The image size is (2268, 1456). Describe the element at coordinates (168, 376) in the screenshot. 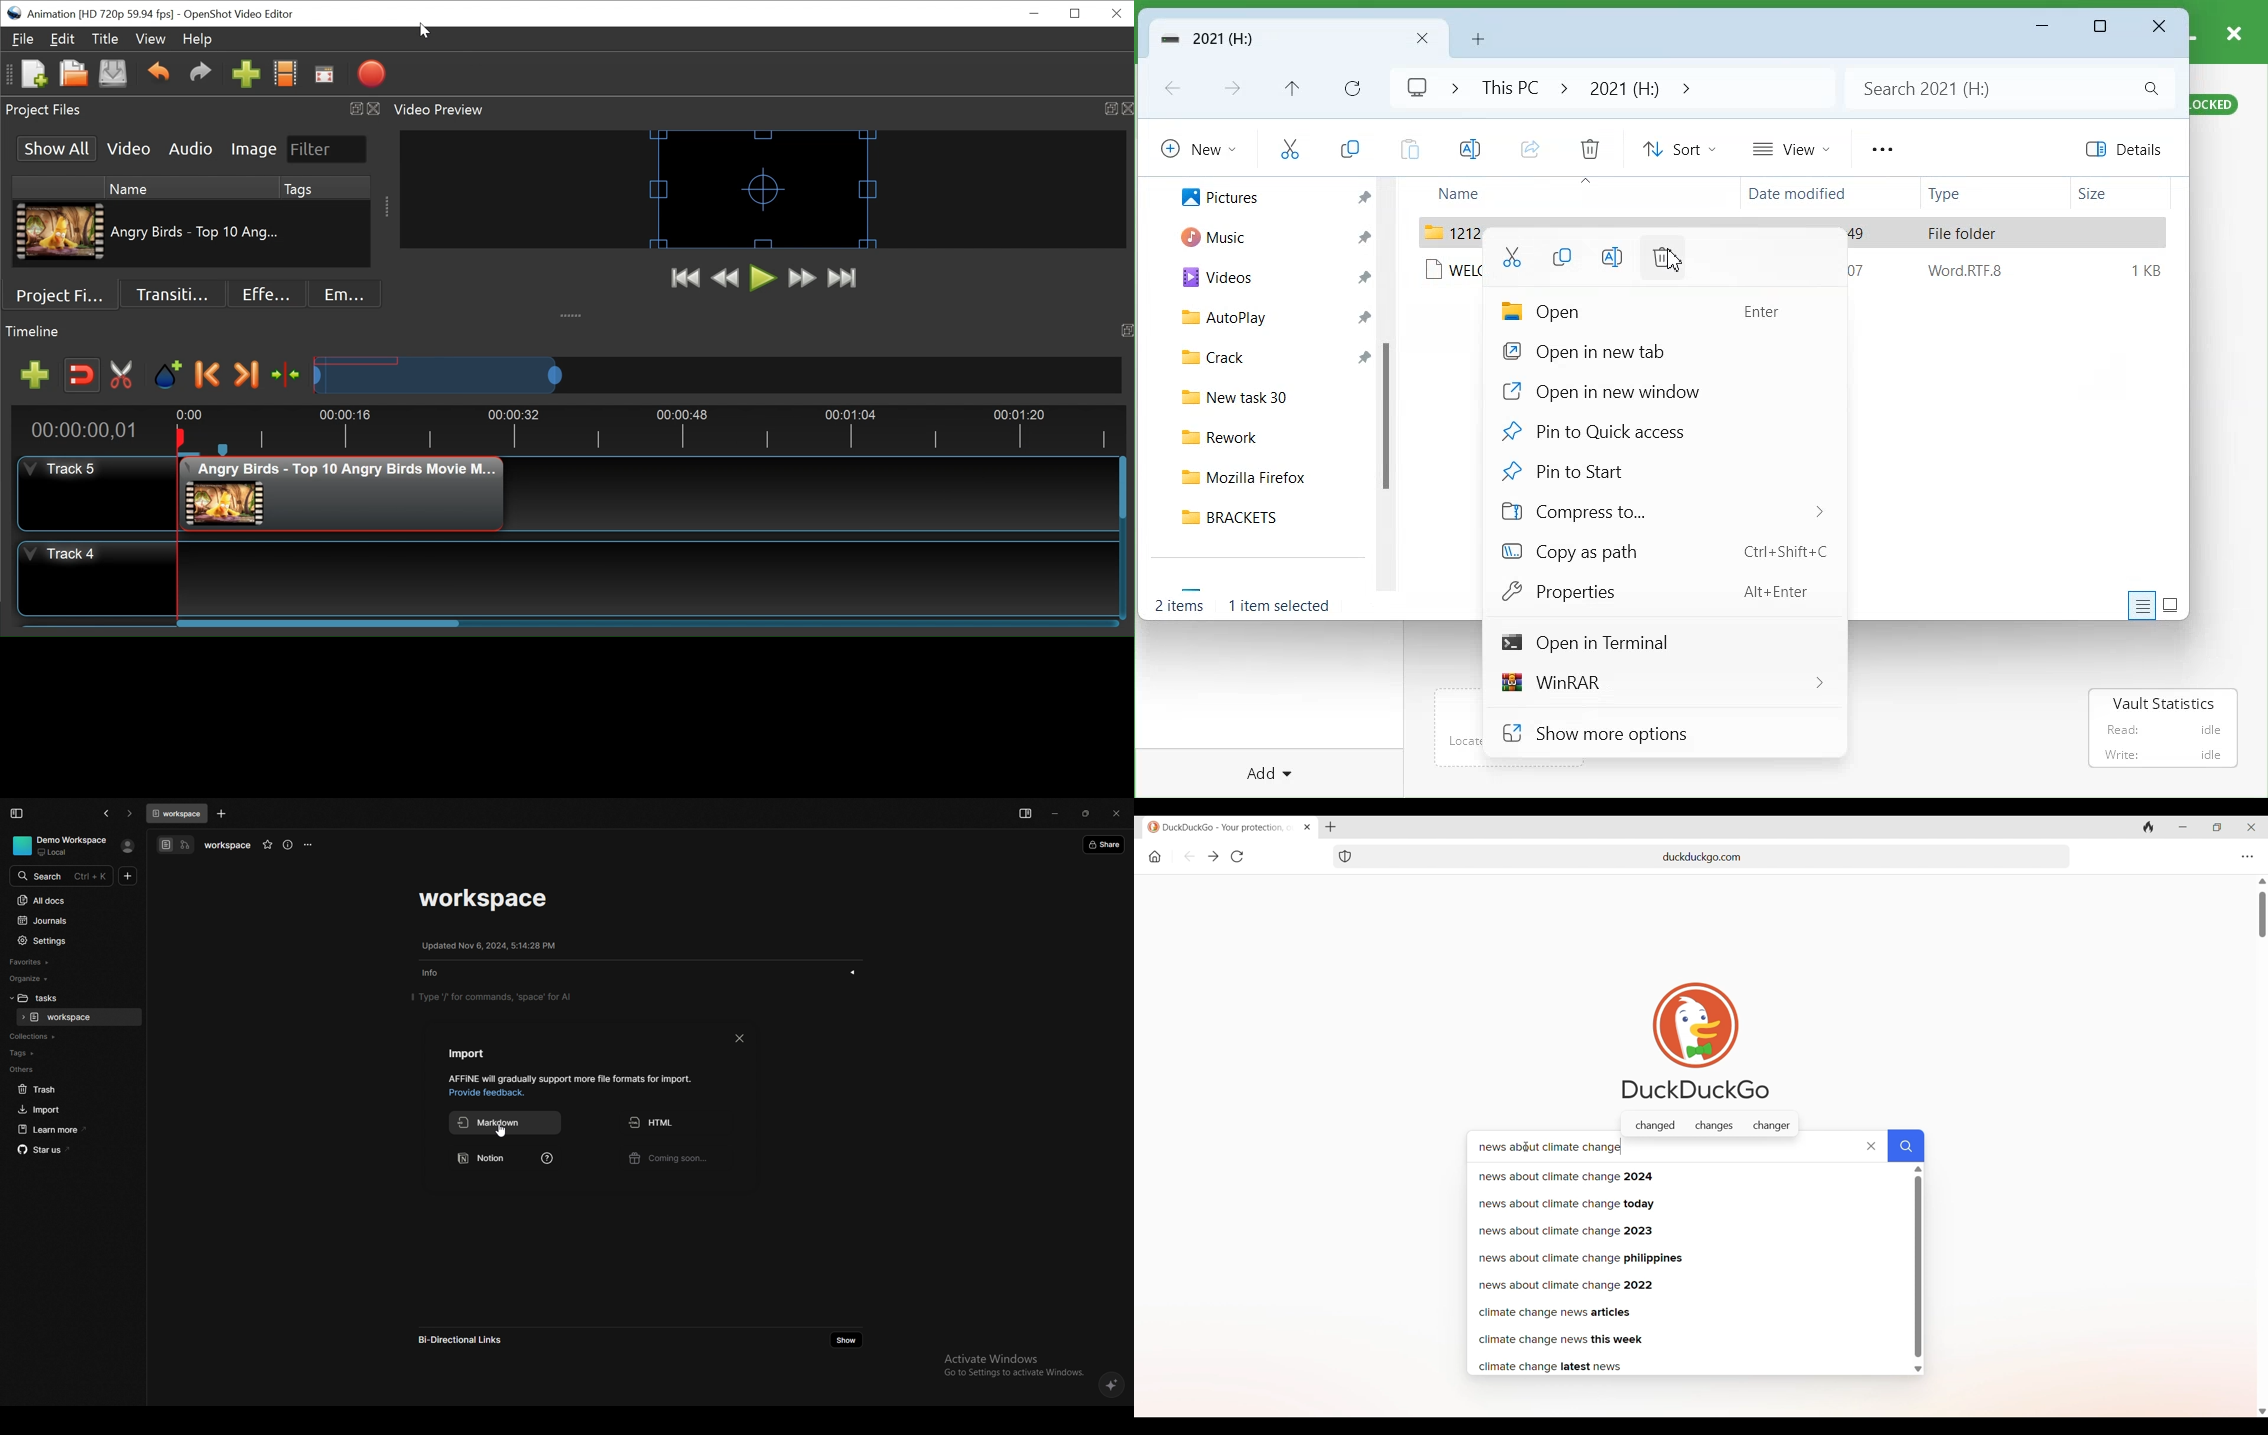

I see `Add Marker` at that location.